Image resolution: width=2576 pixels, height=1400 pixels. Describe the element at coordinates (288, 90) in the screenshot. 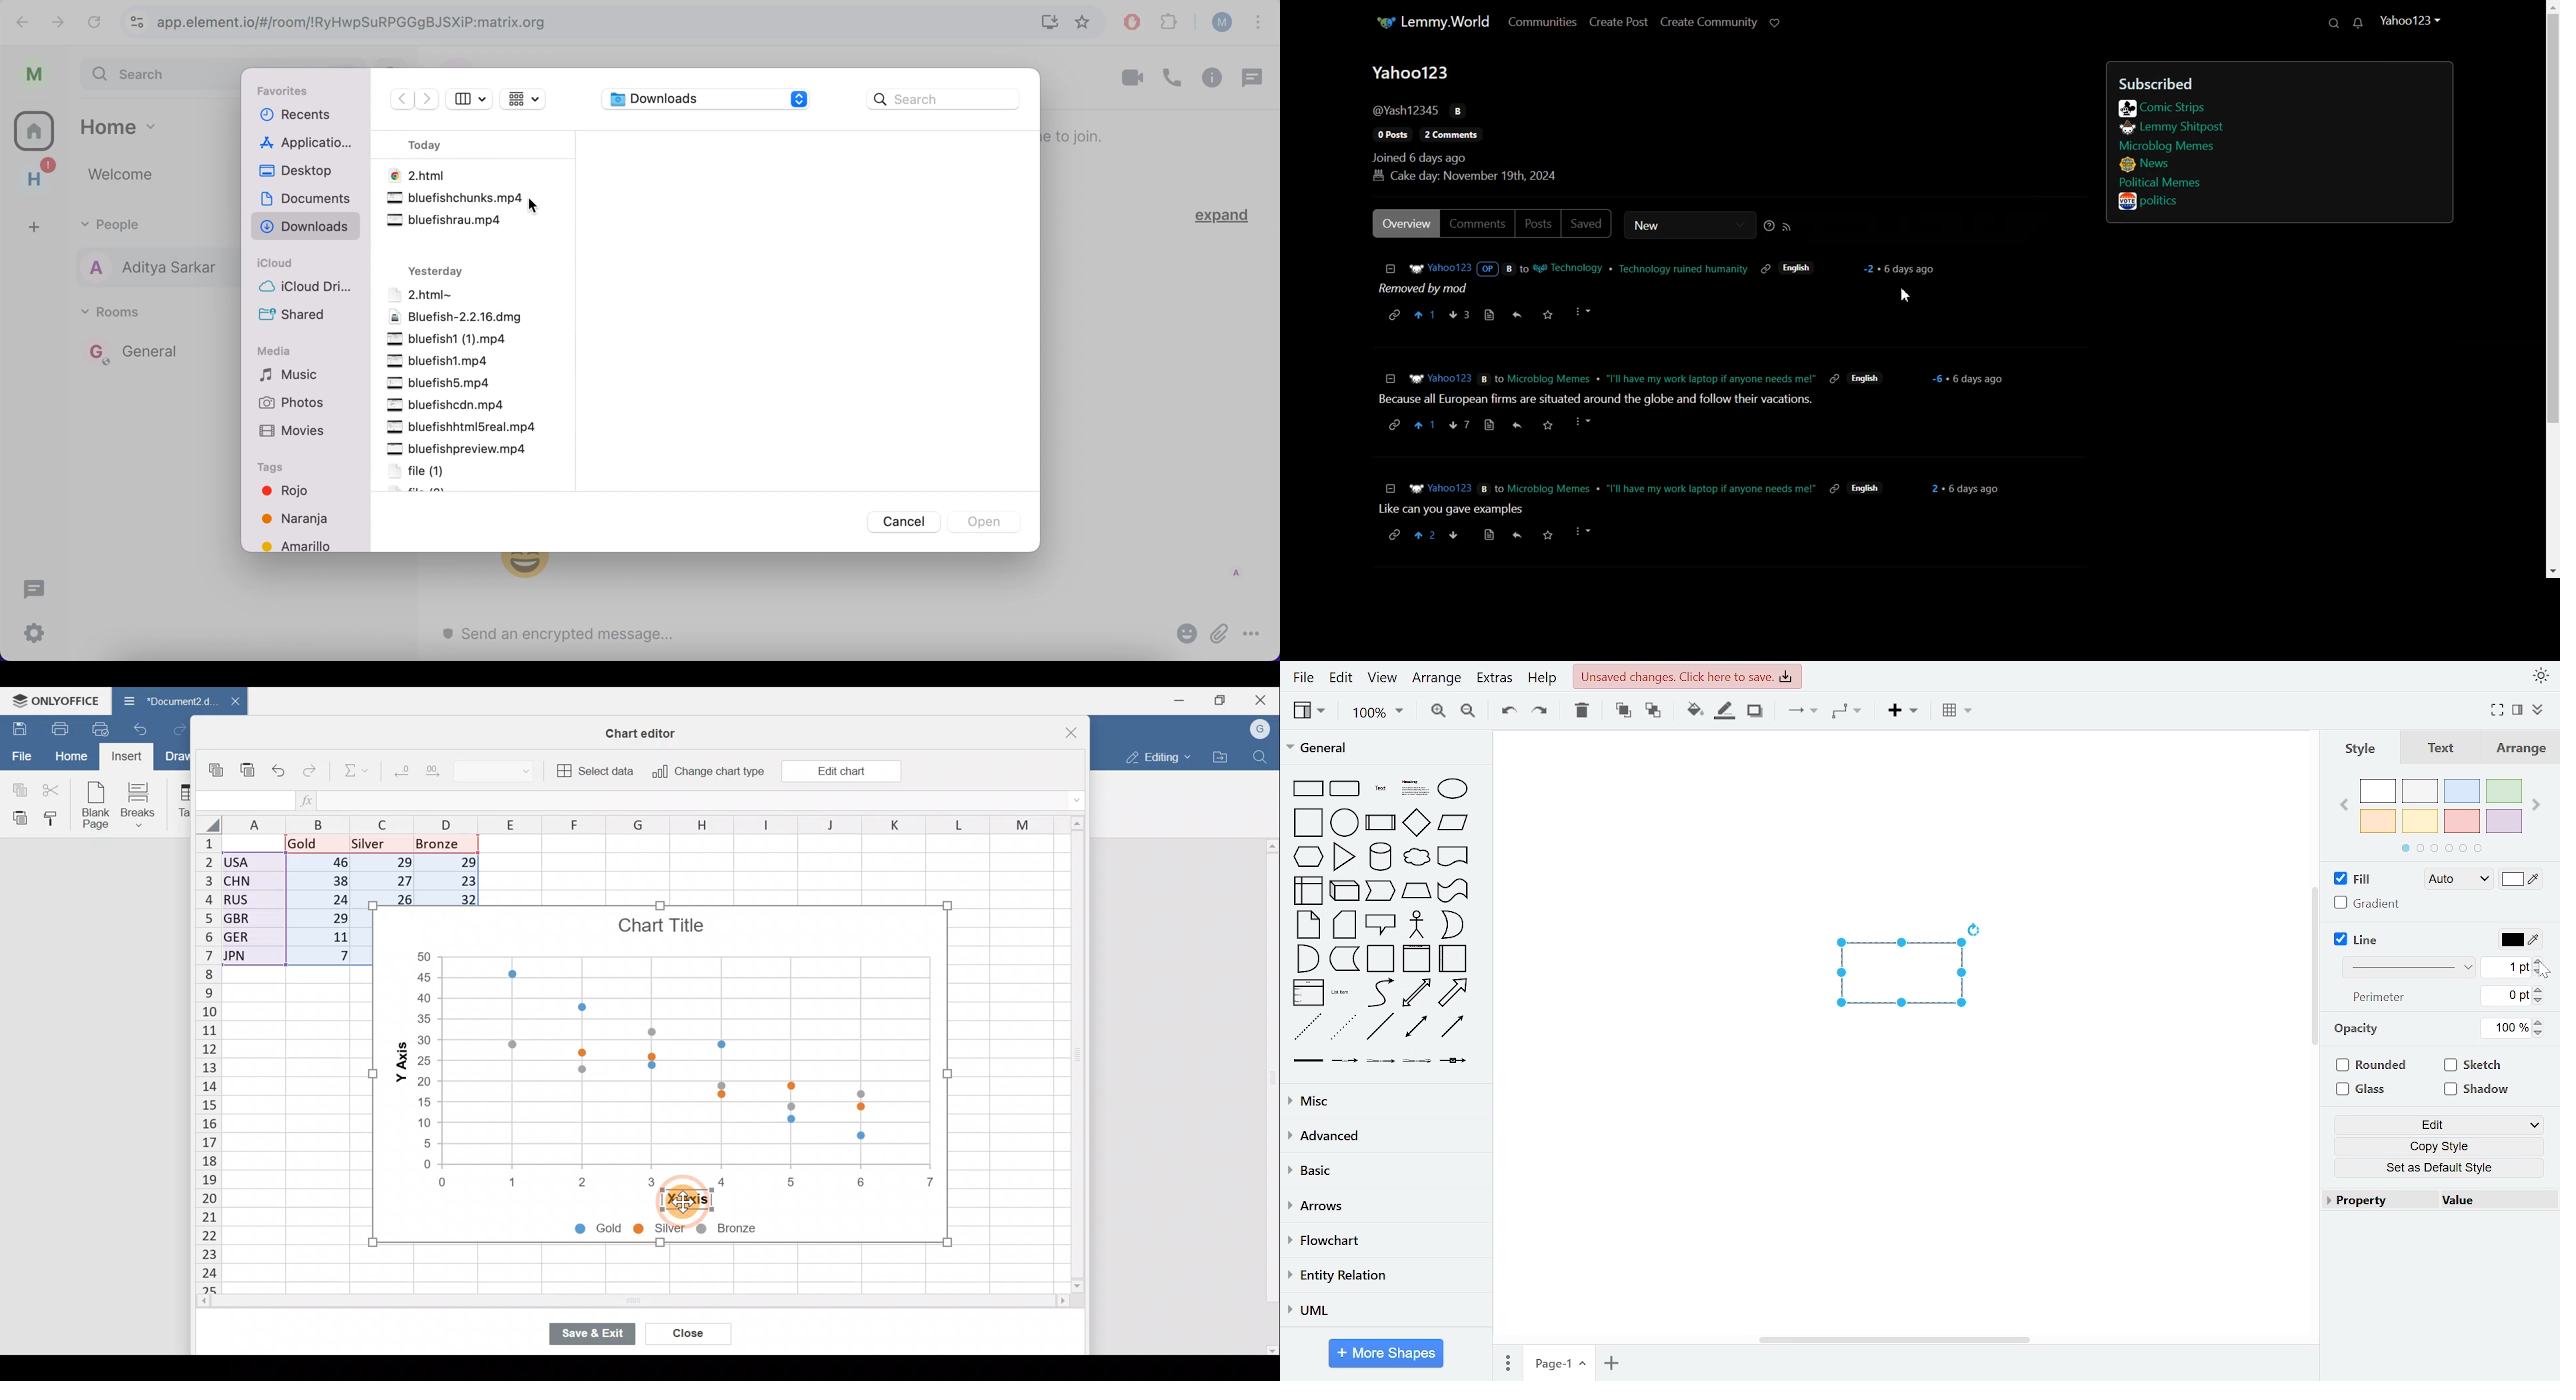

I see `favorites` at that location.